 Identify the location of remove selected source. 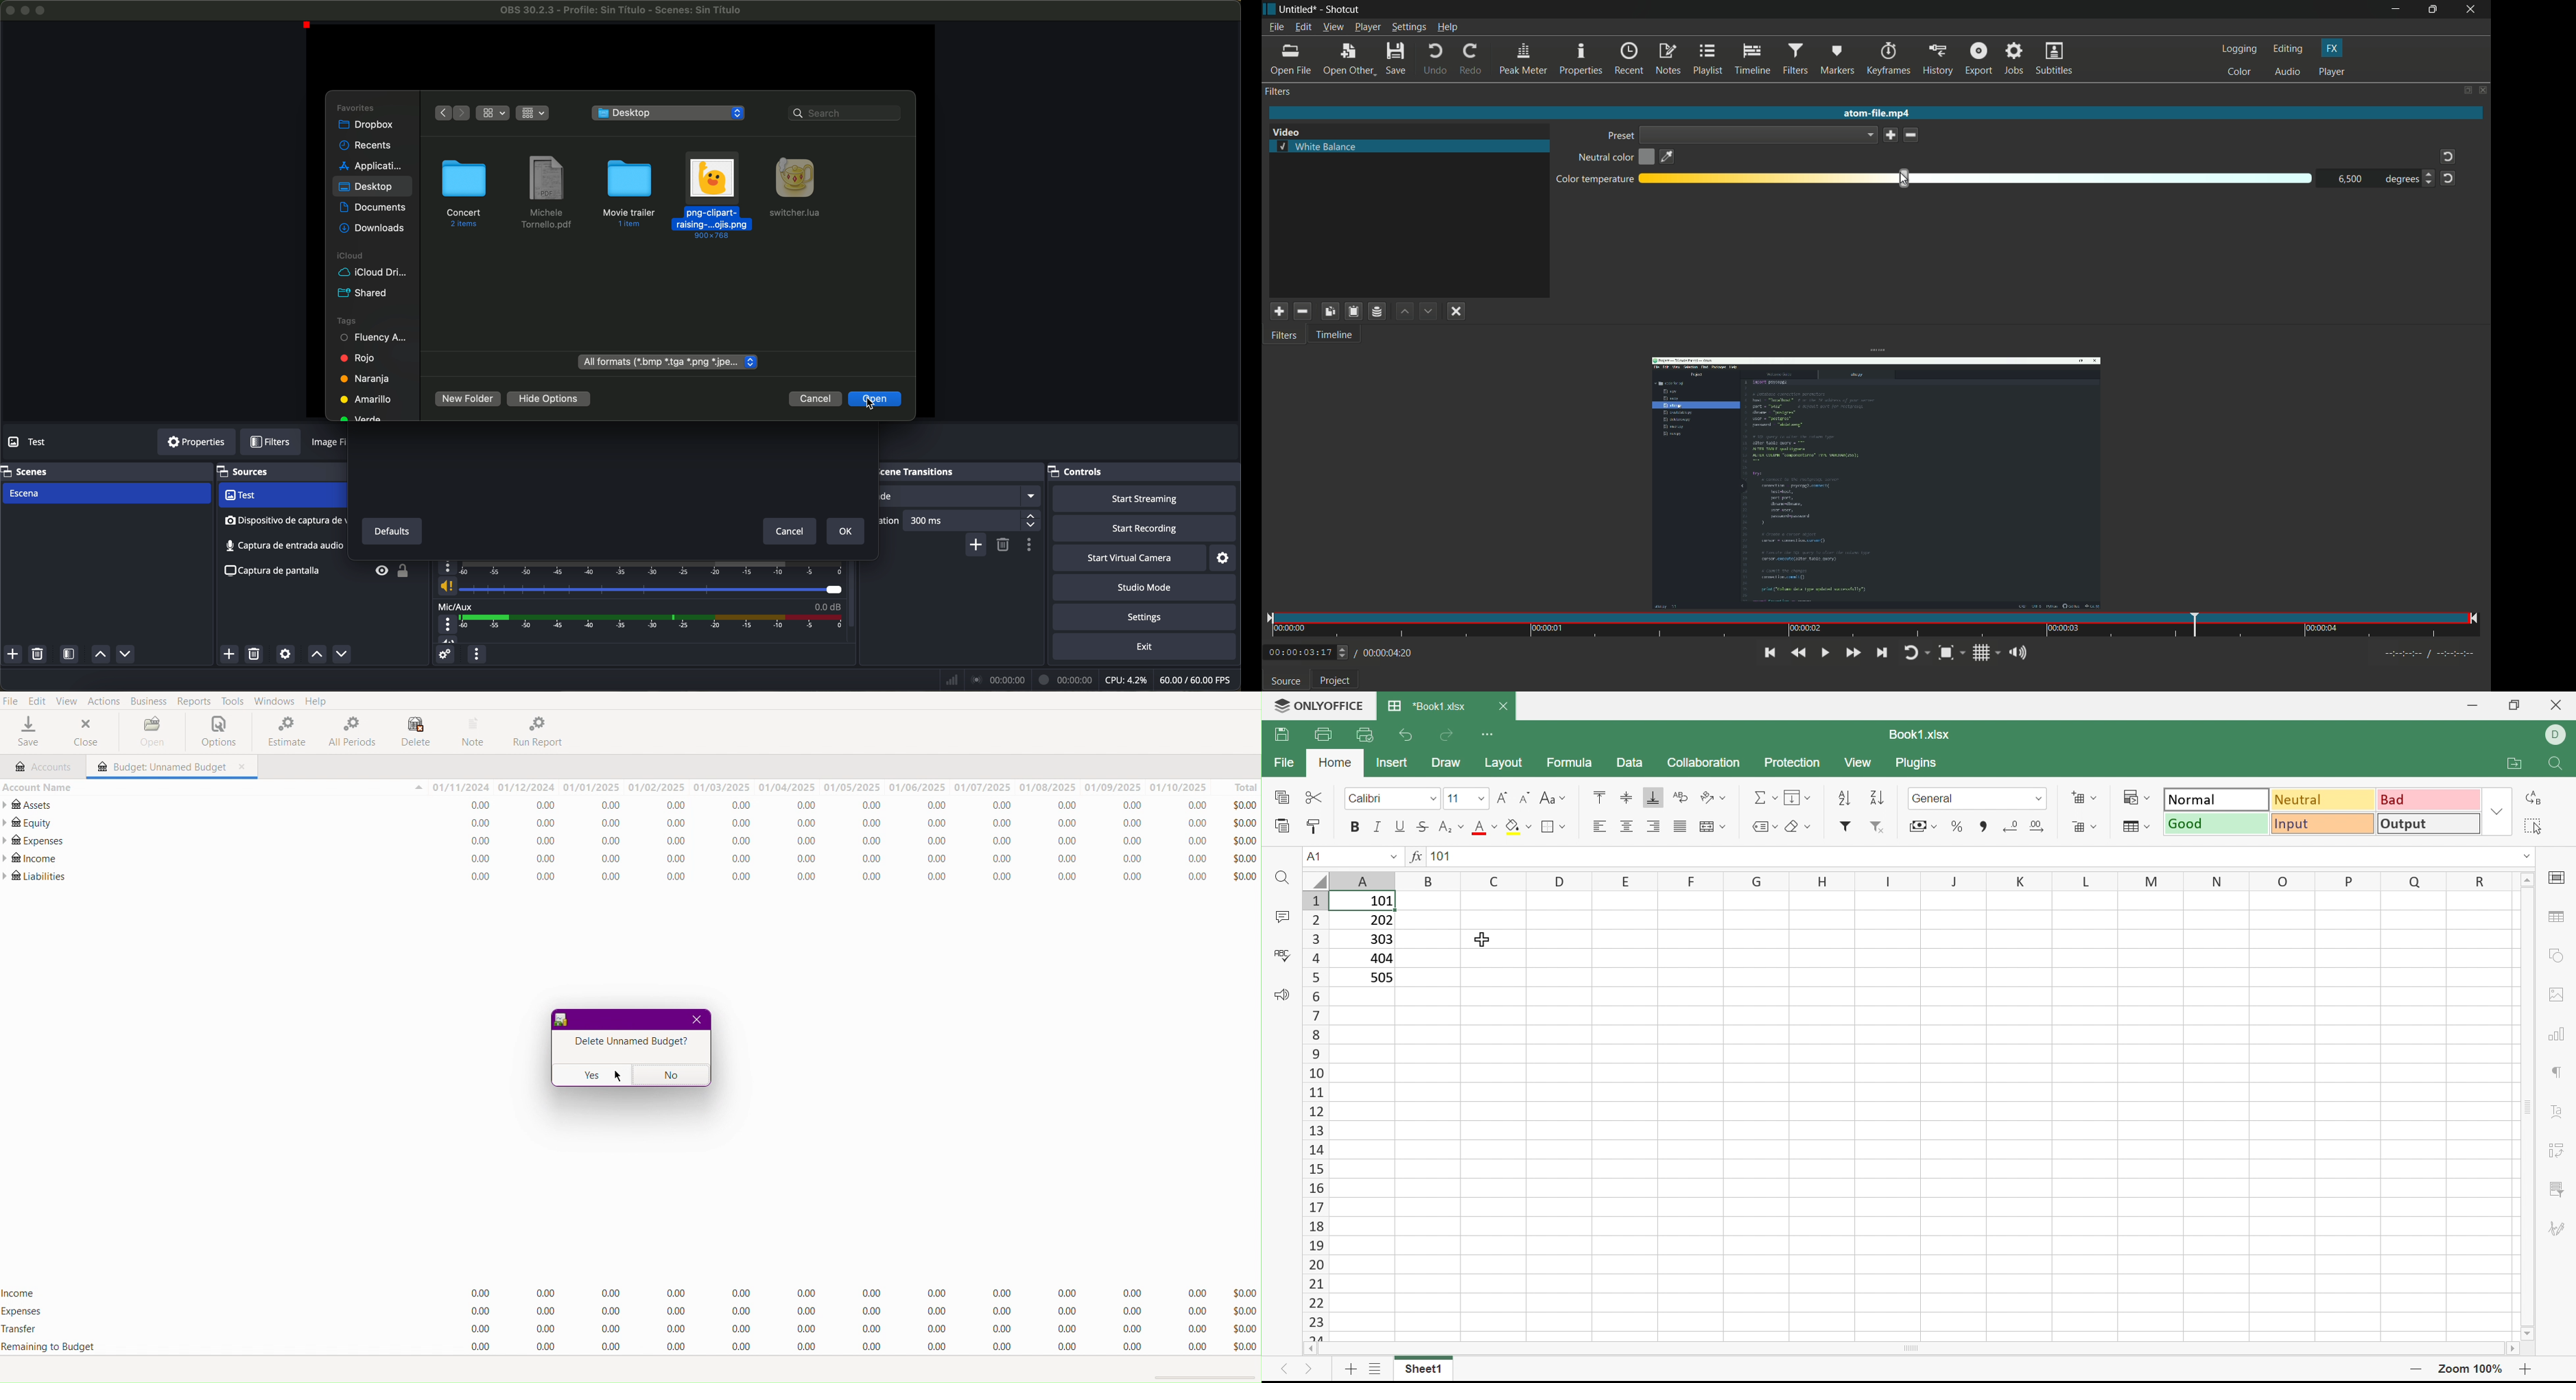
(256, 654).